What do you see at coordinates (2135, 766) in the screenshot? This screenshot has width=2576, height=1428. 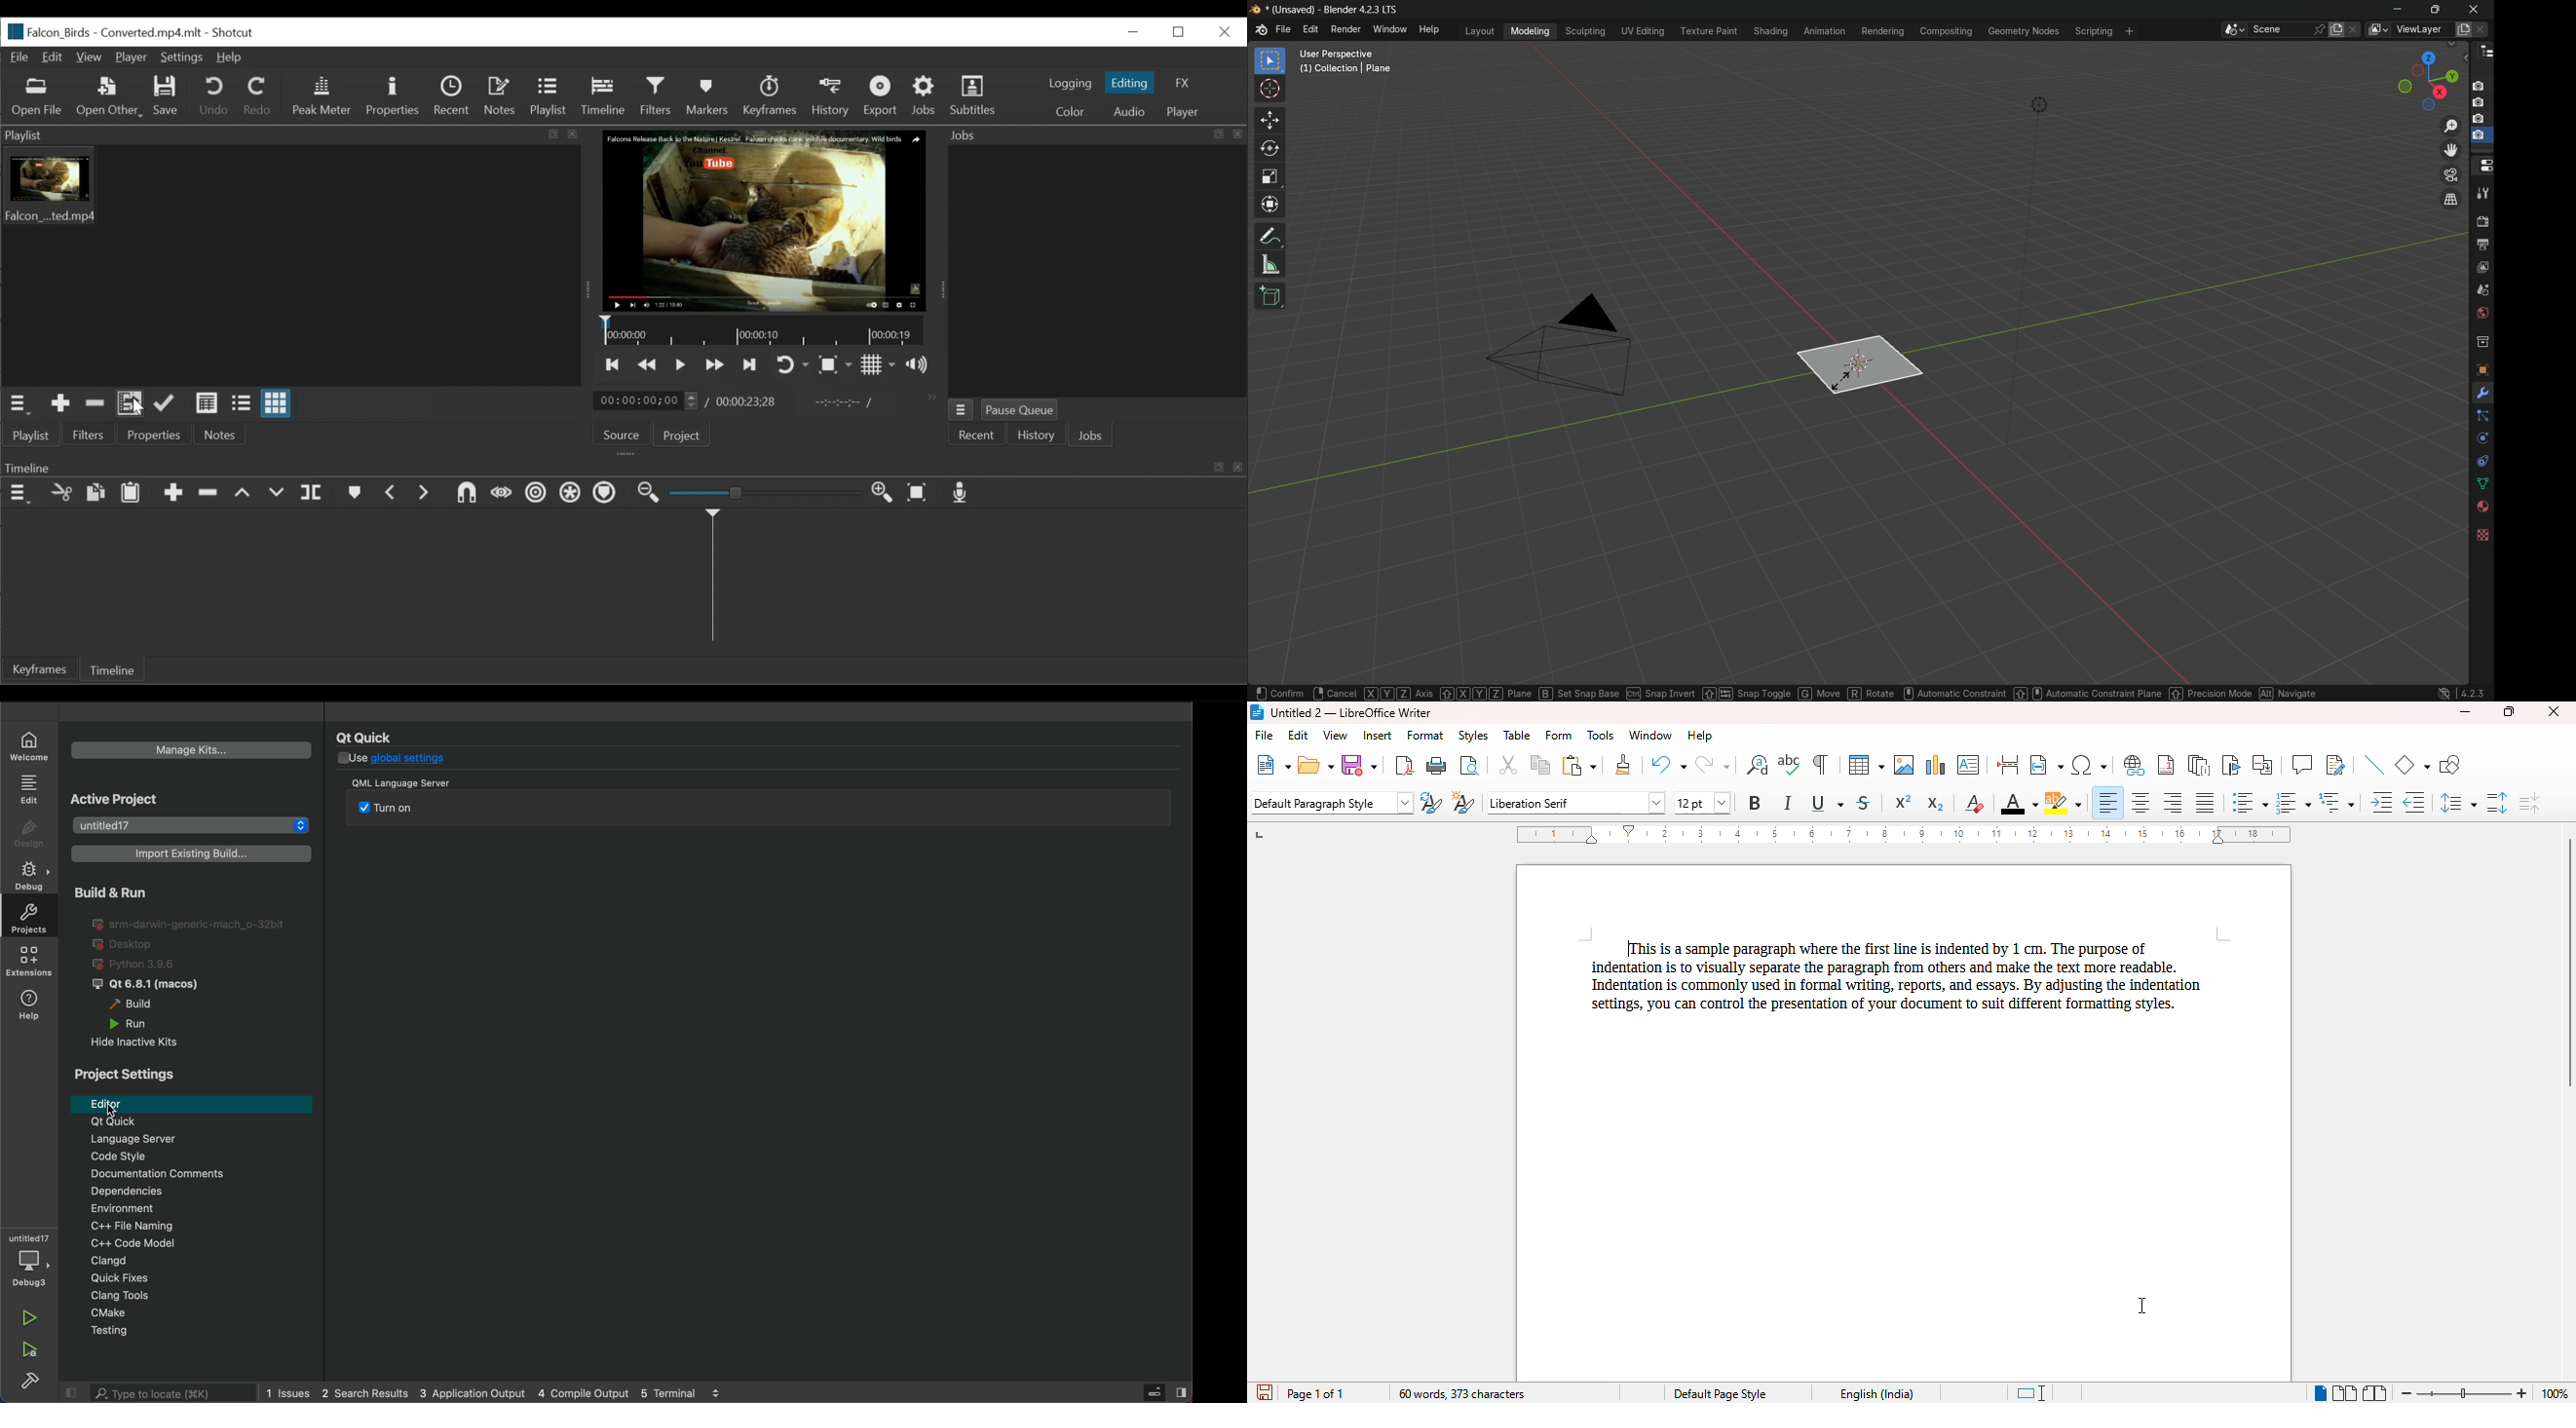 I see `insert hyperlink` at bounding box center [2135, 766].